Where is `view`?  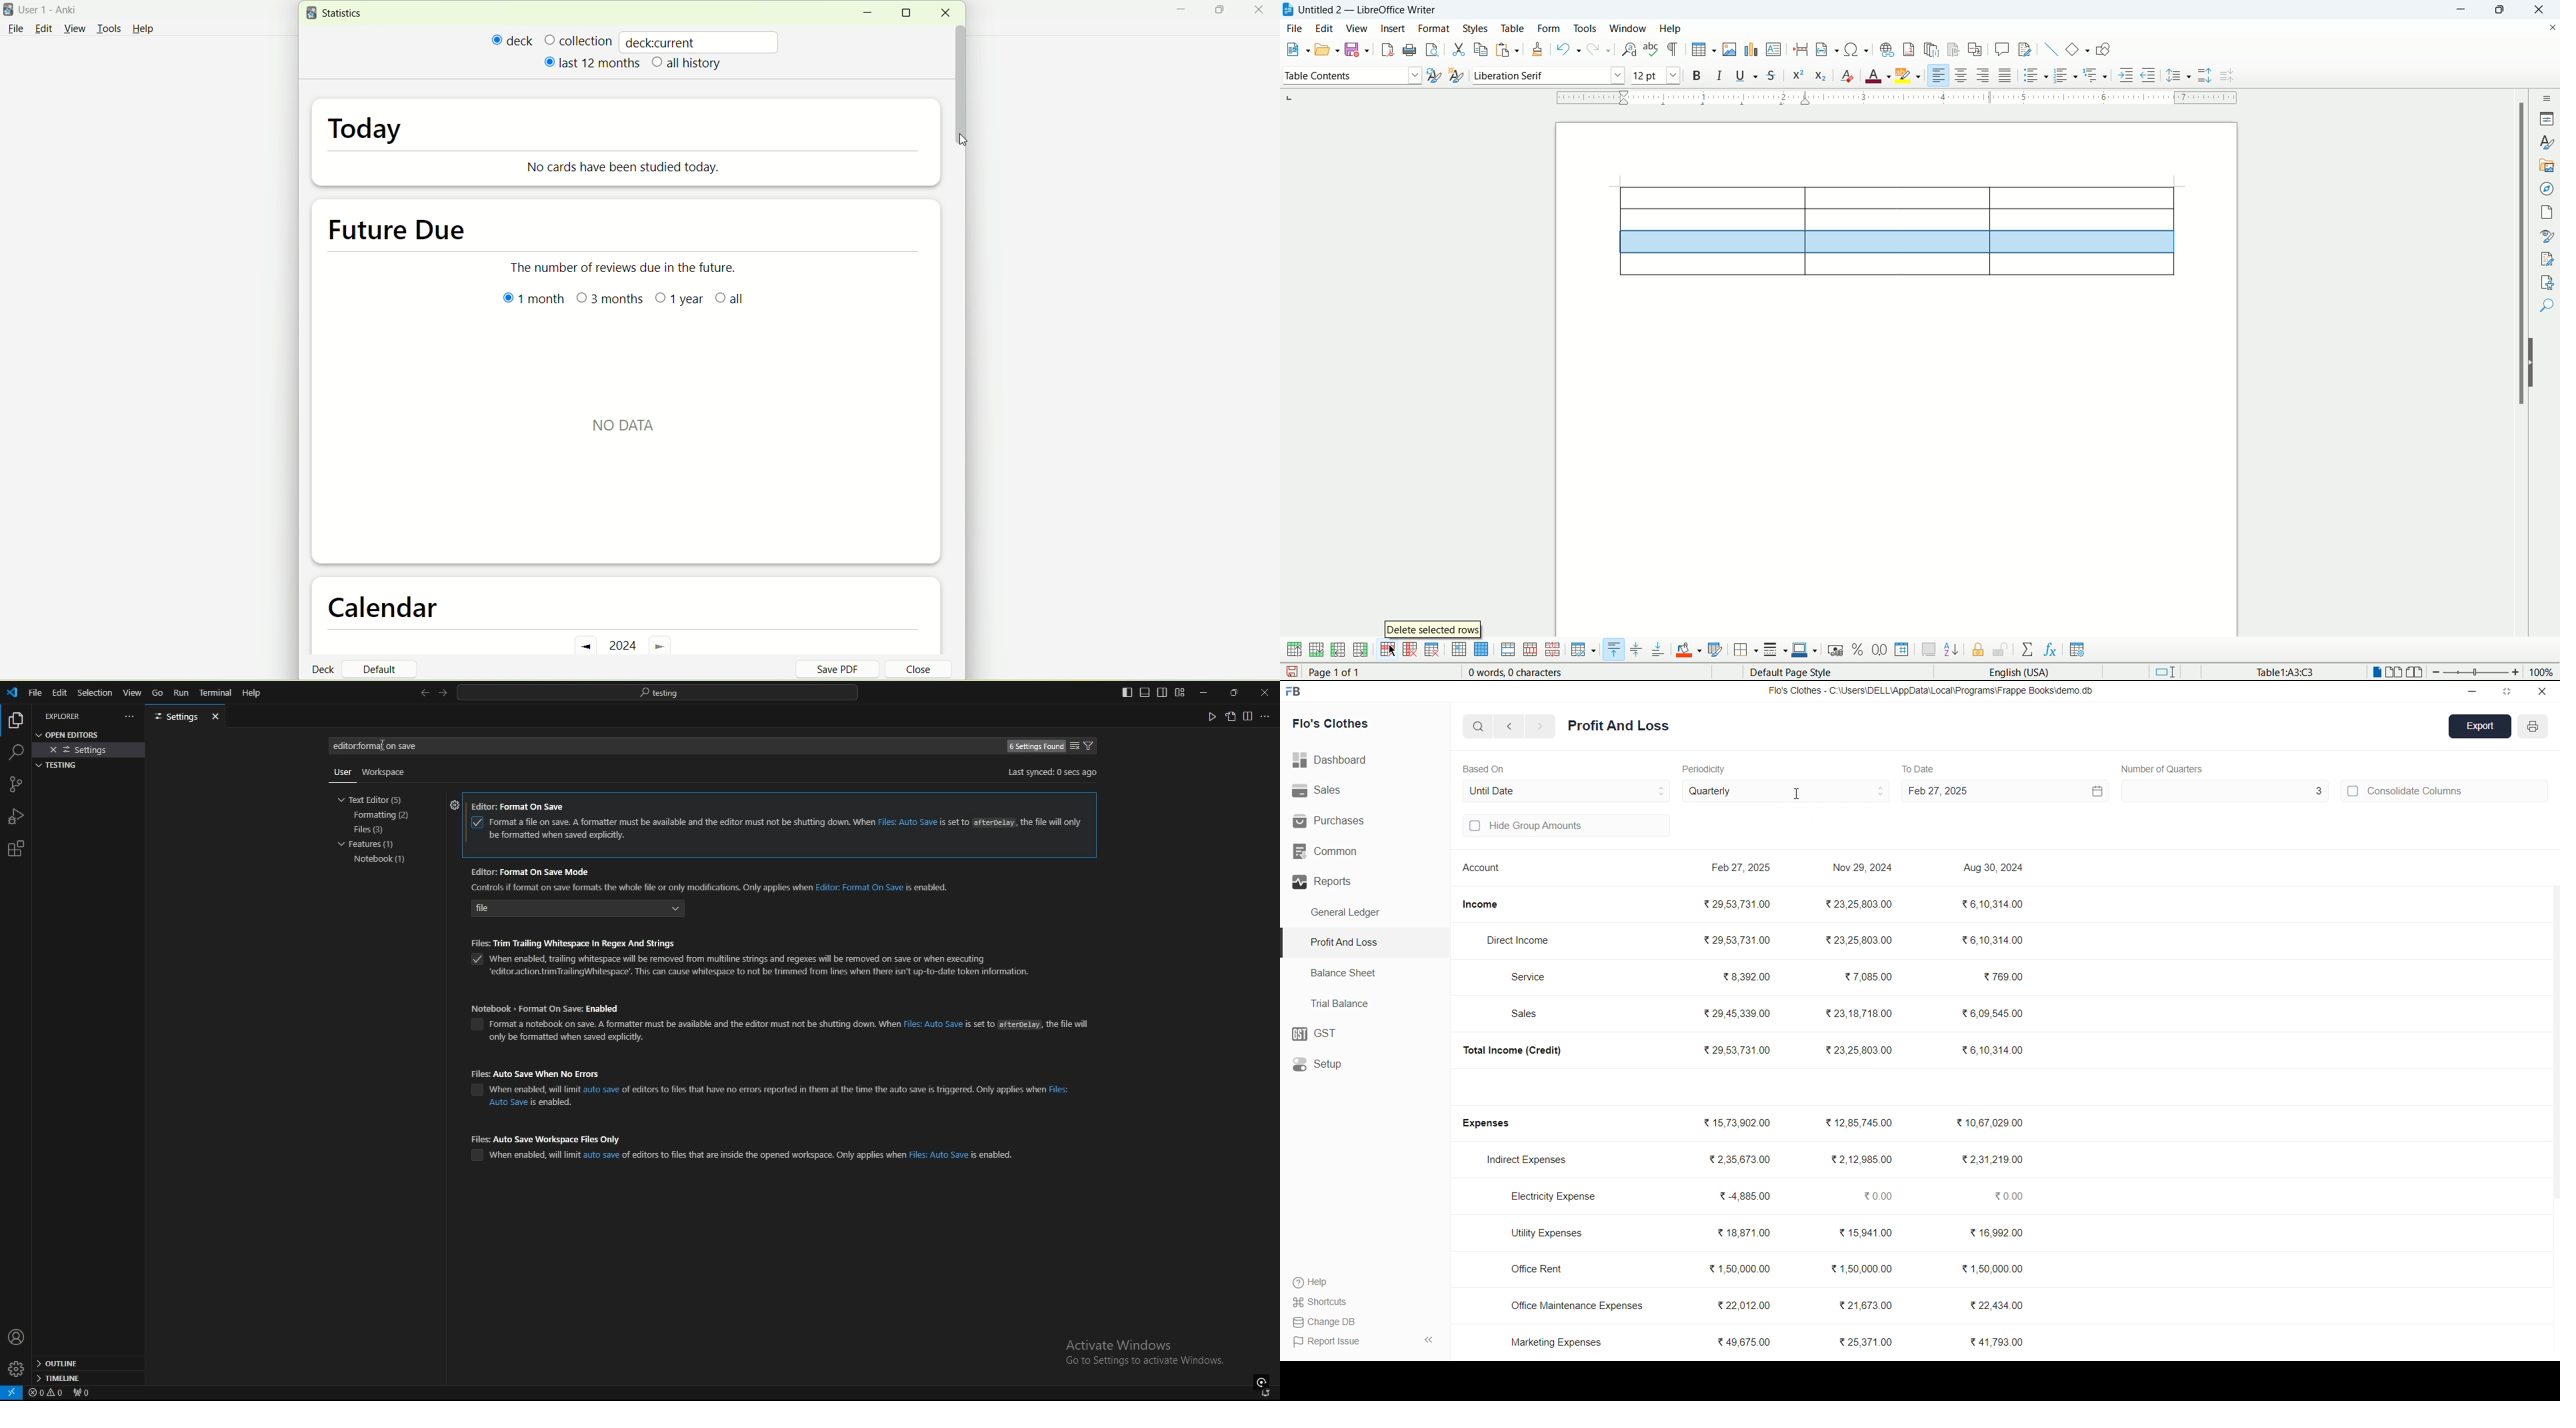 view is located at coordinates (77, 29).